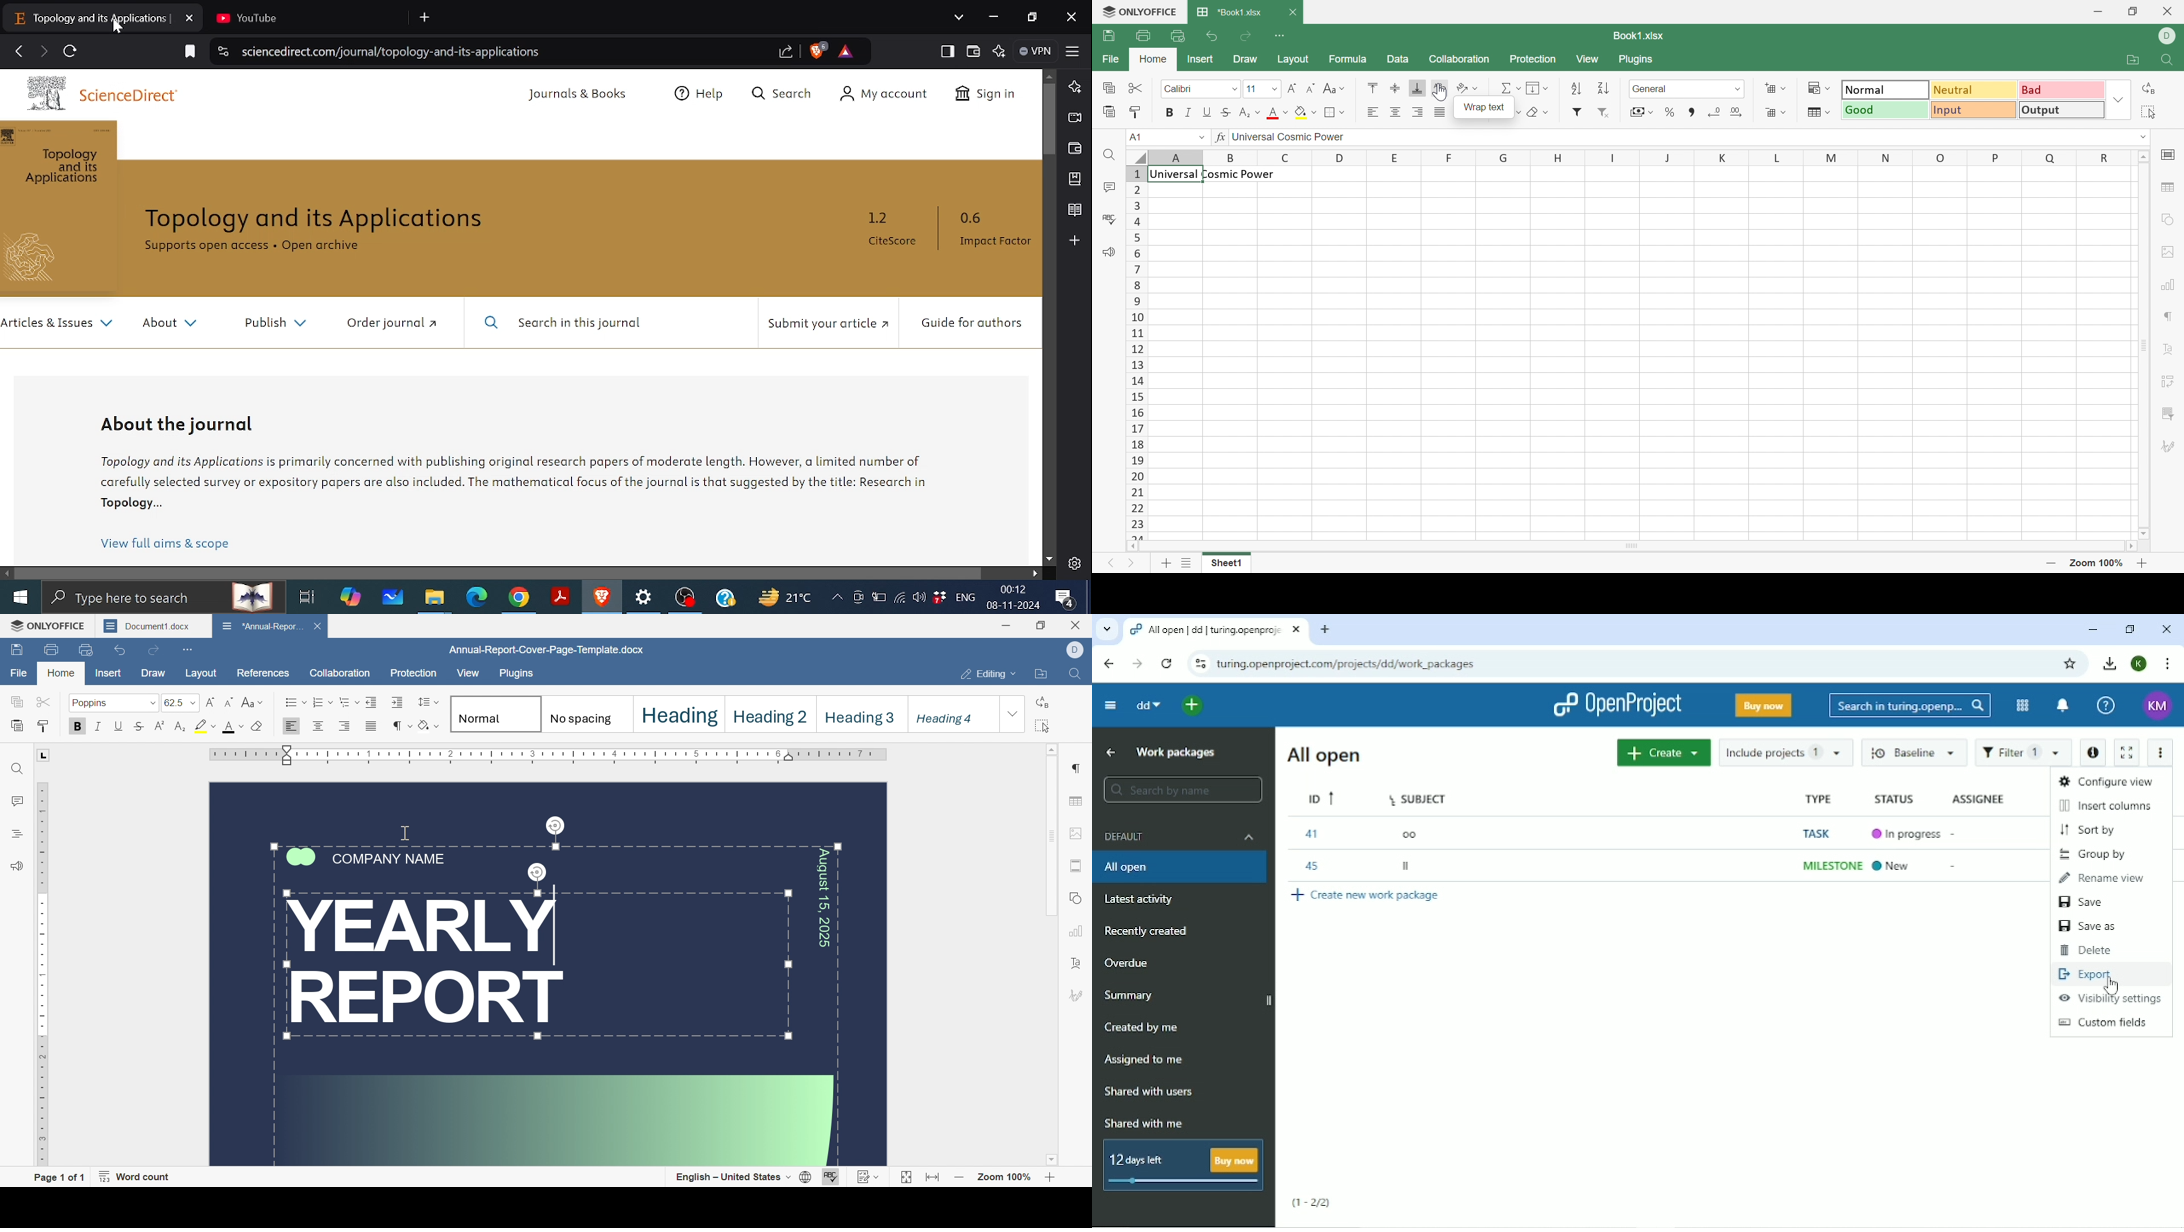 The width and height of the screenshot is (2184, 1232). I want to click on header and footer settings, so click(1075, 865).